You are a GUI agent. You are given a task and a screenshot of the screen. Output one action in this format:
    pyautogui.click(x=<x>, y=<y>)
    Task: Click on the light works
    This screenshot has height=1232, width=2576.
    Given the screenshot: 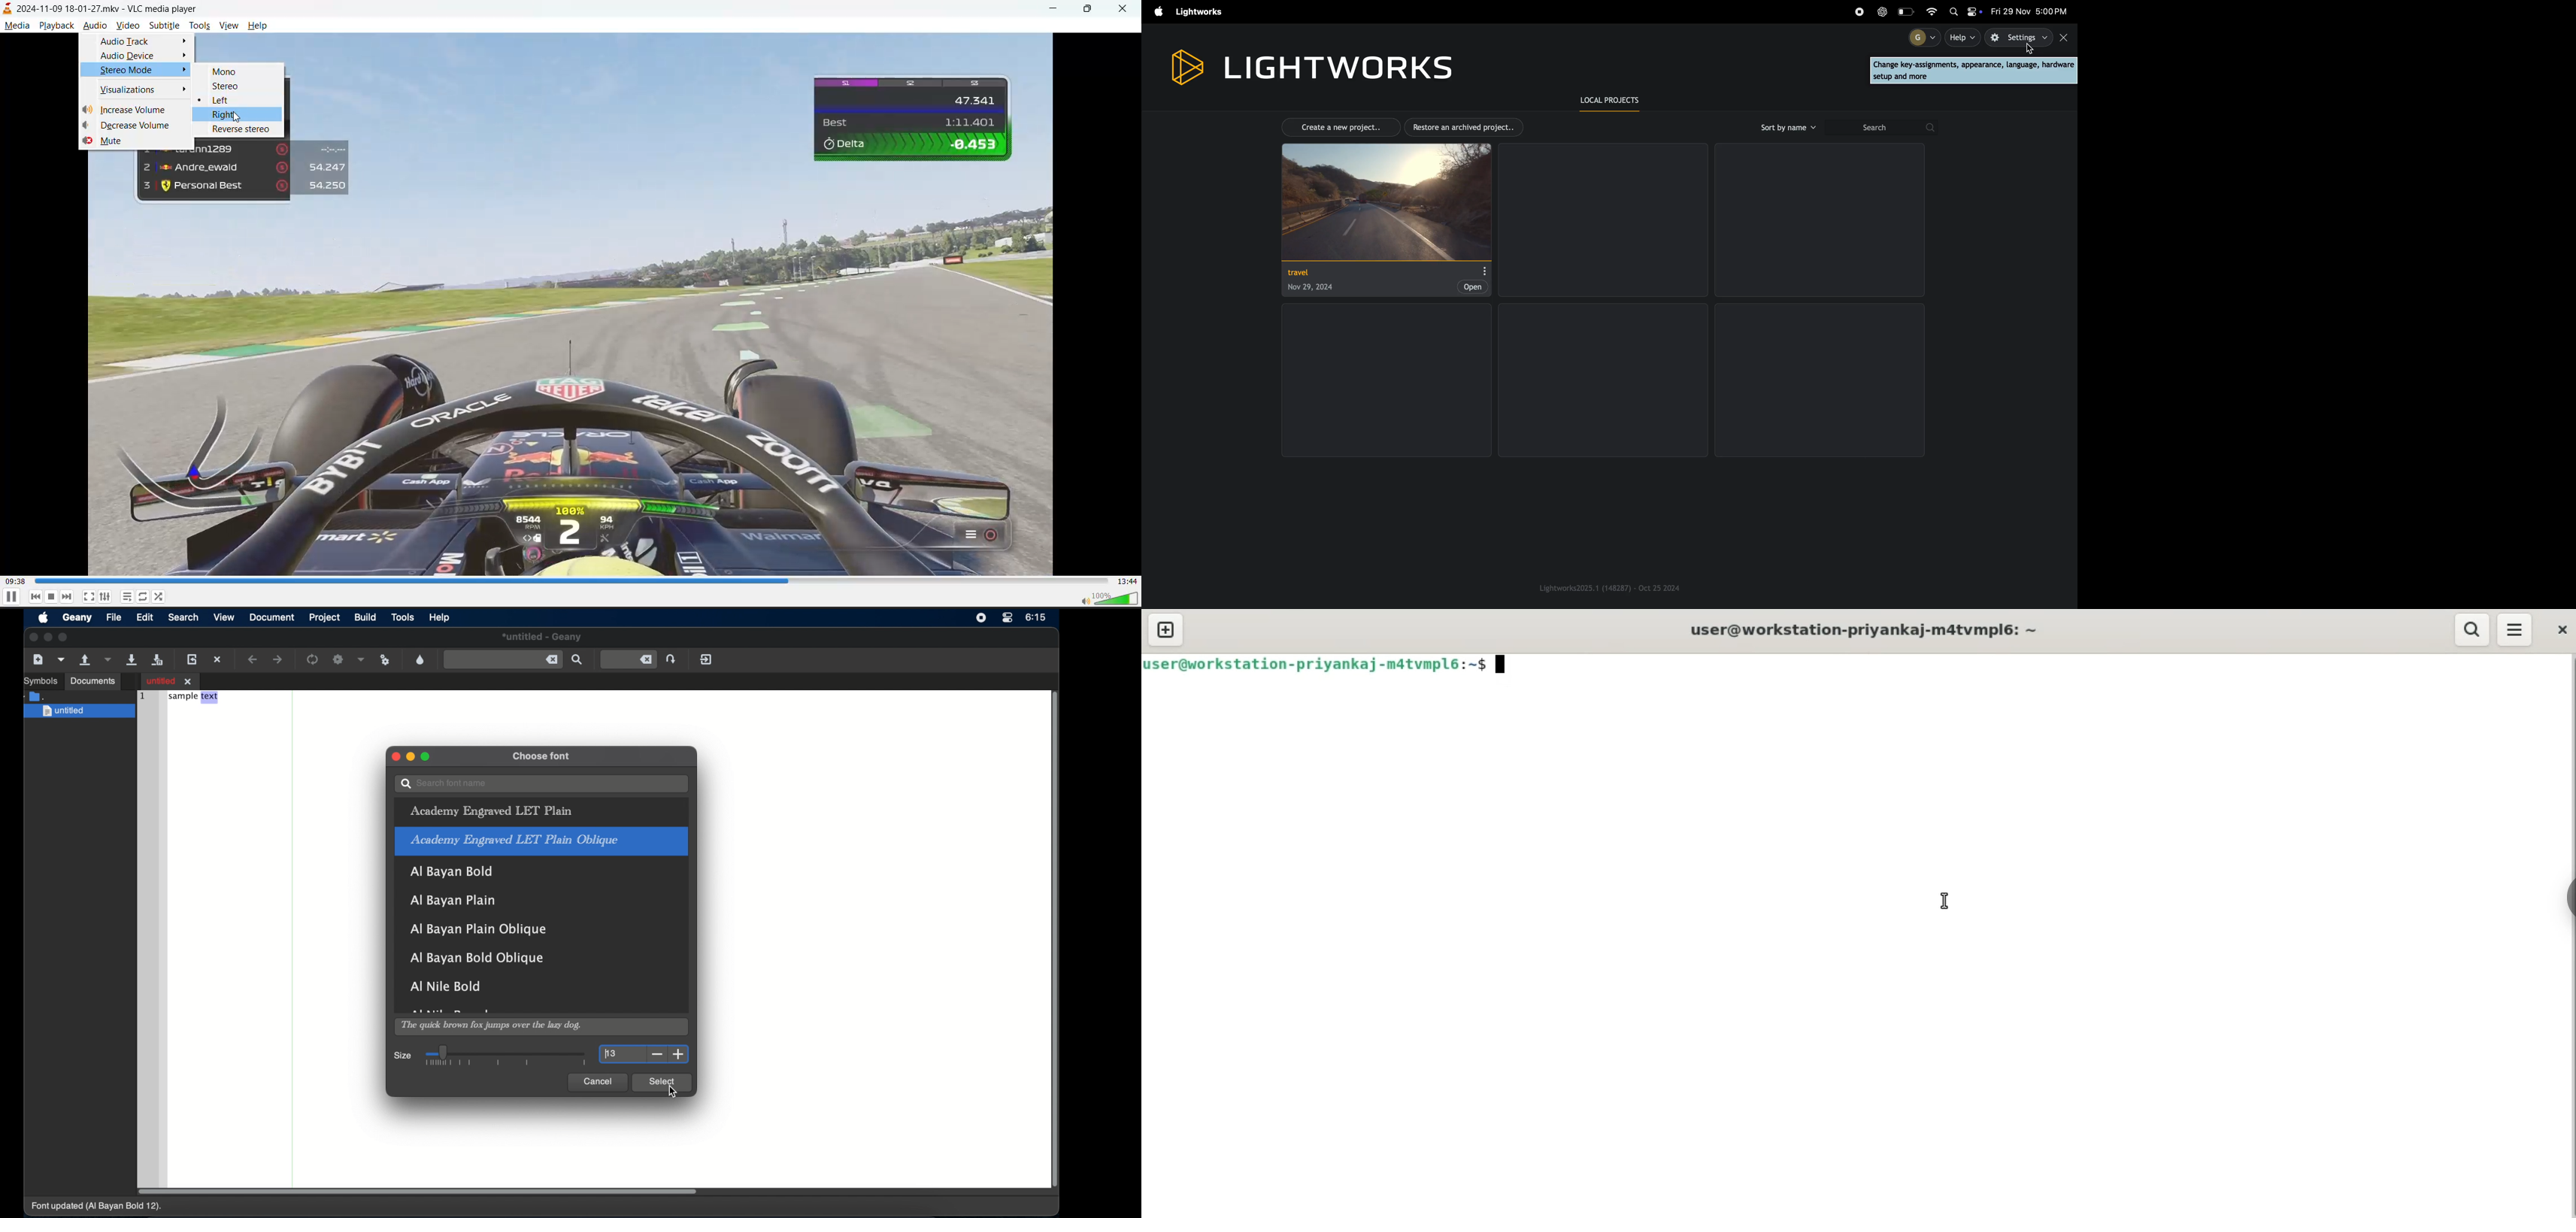 What is the action you would take?
    pyautogui.click(x=1310, y=65)
    